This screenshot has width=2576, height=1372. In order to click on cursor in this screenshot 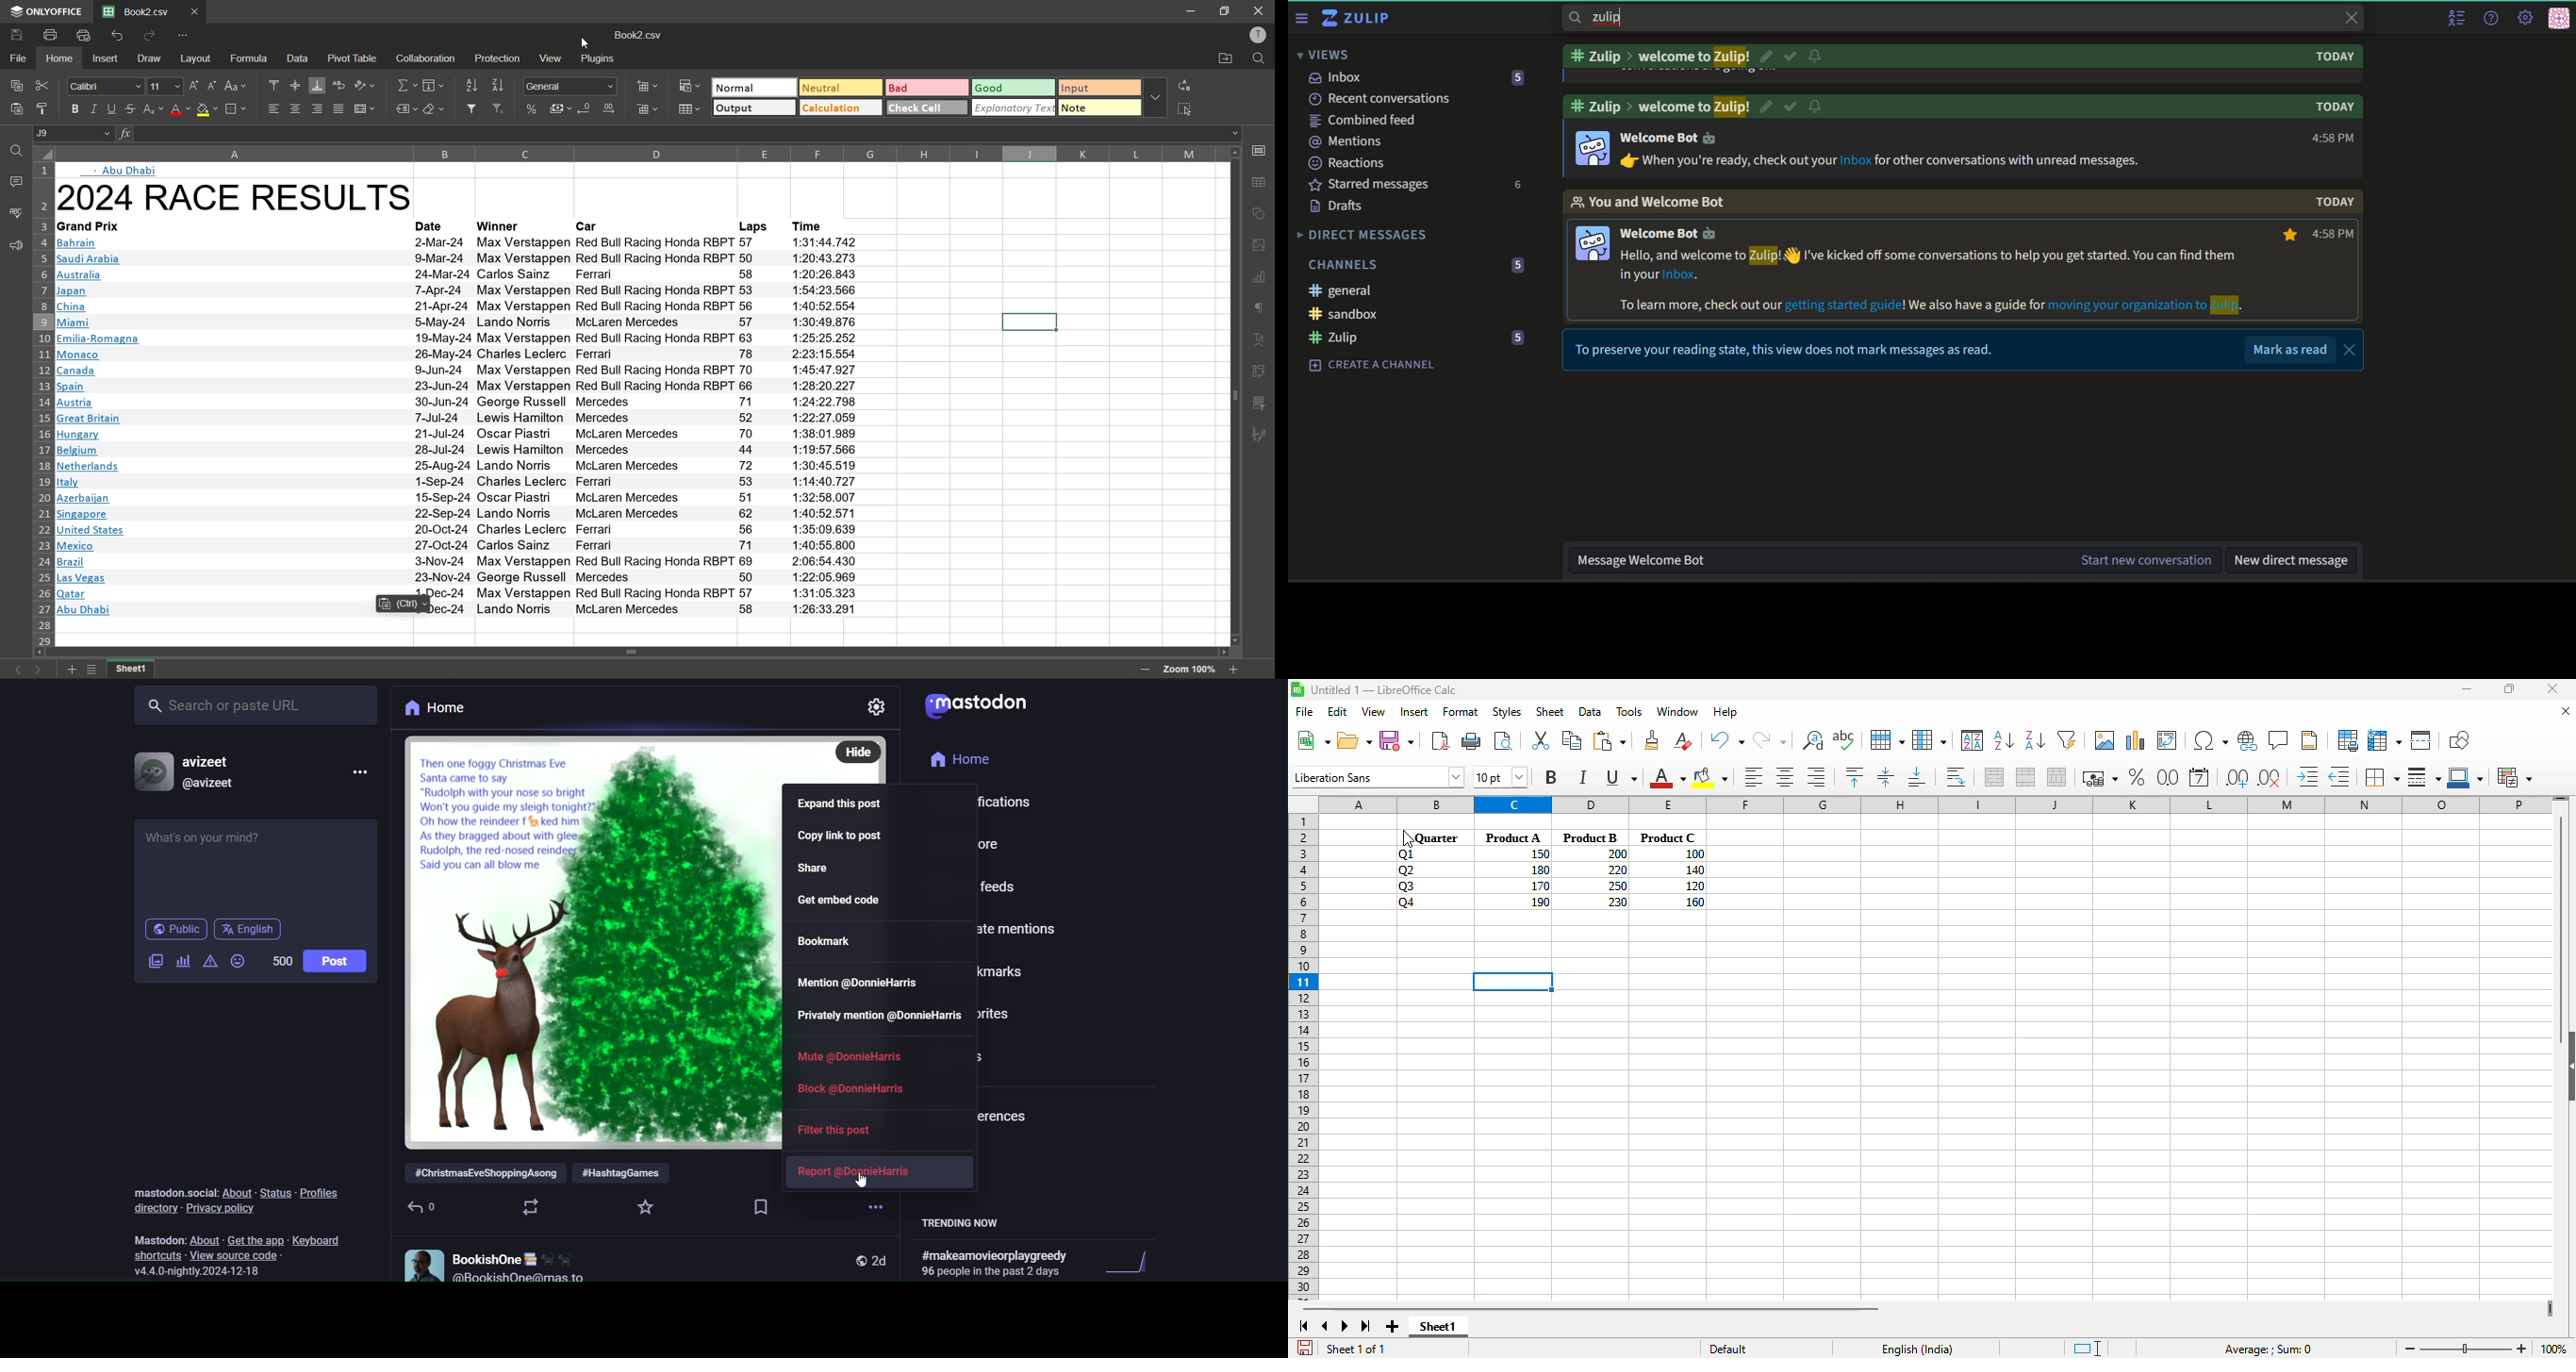, I will do `click(854, 1187)`.